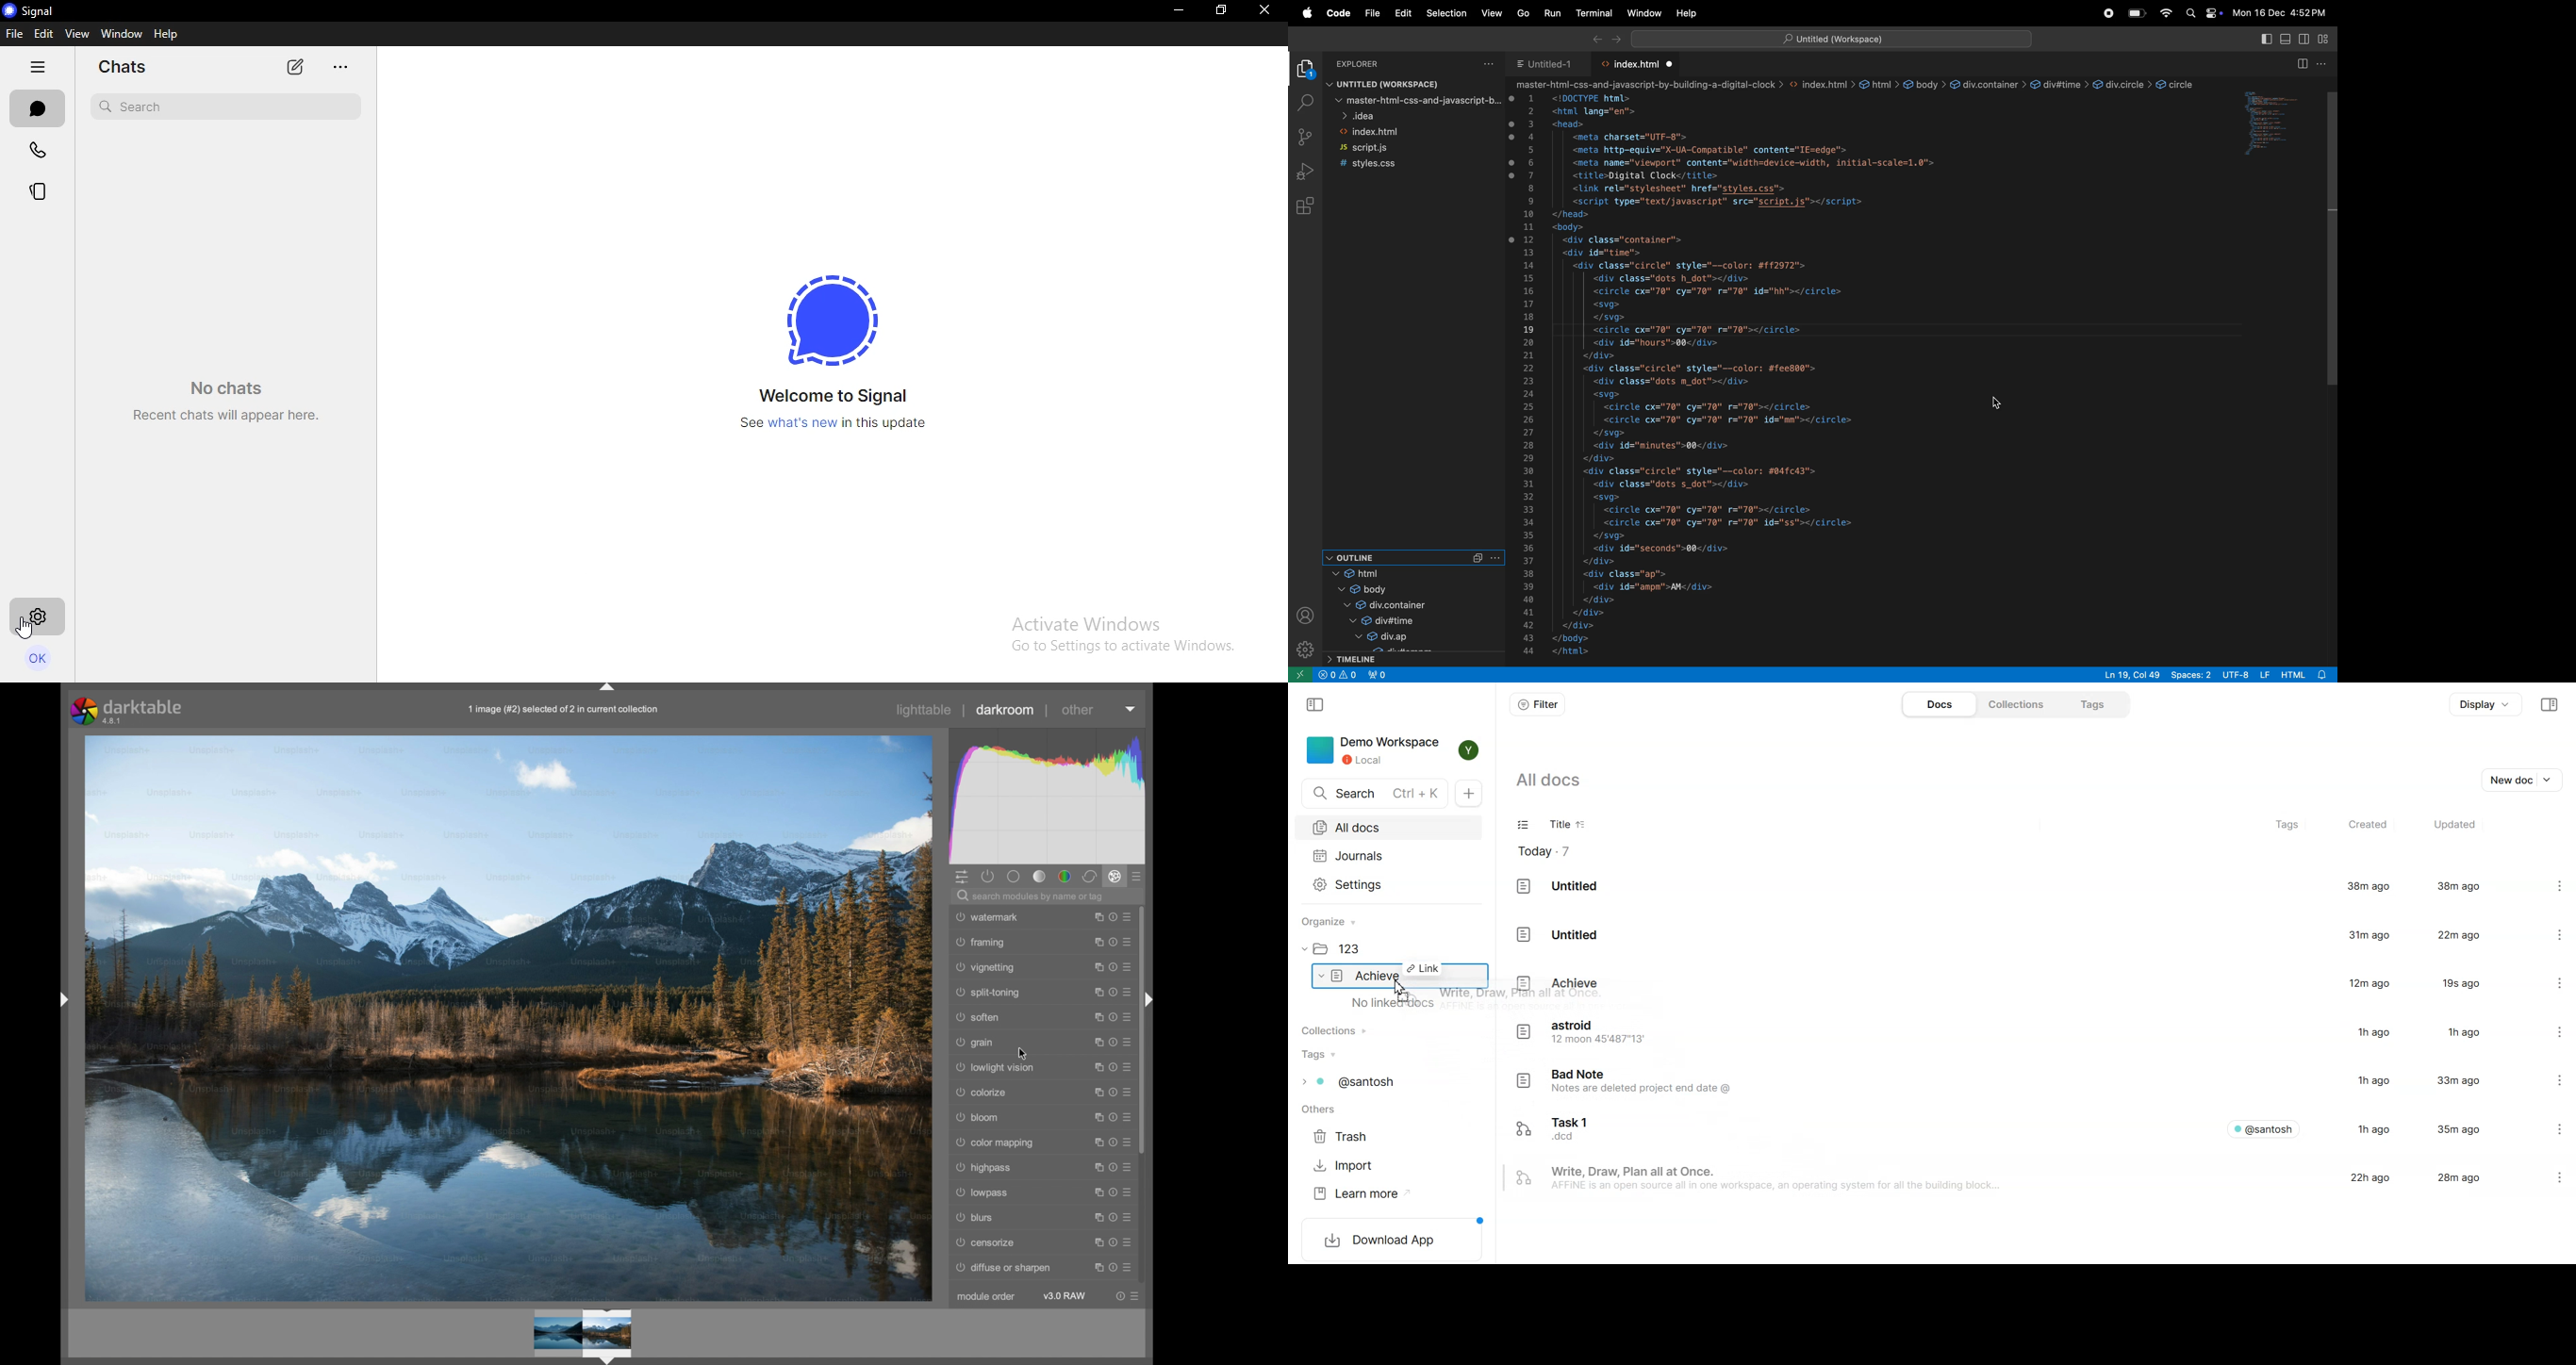  I want to click on Trash, so click(1345, 1137).